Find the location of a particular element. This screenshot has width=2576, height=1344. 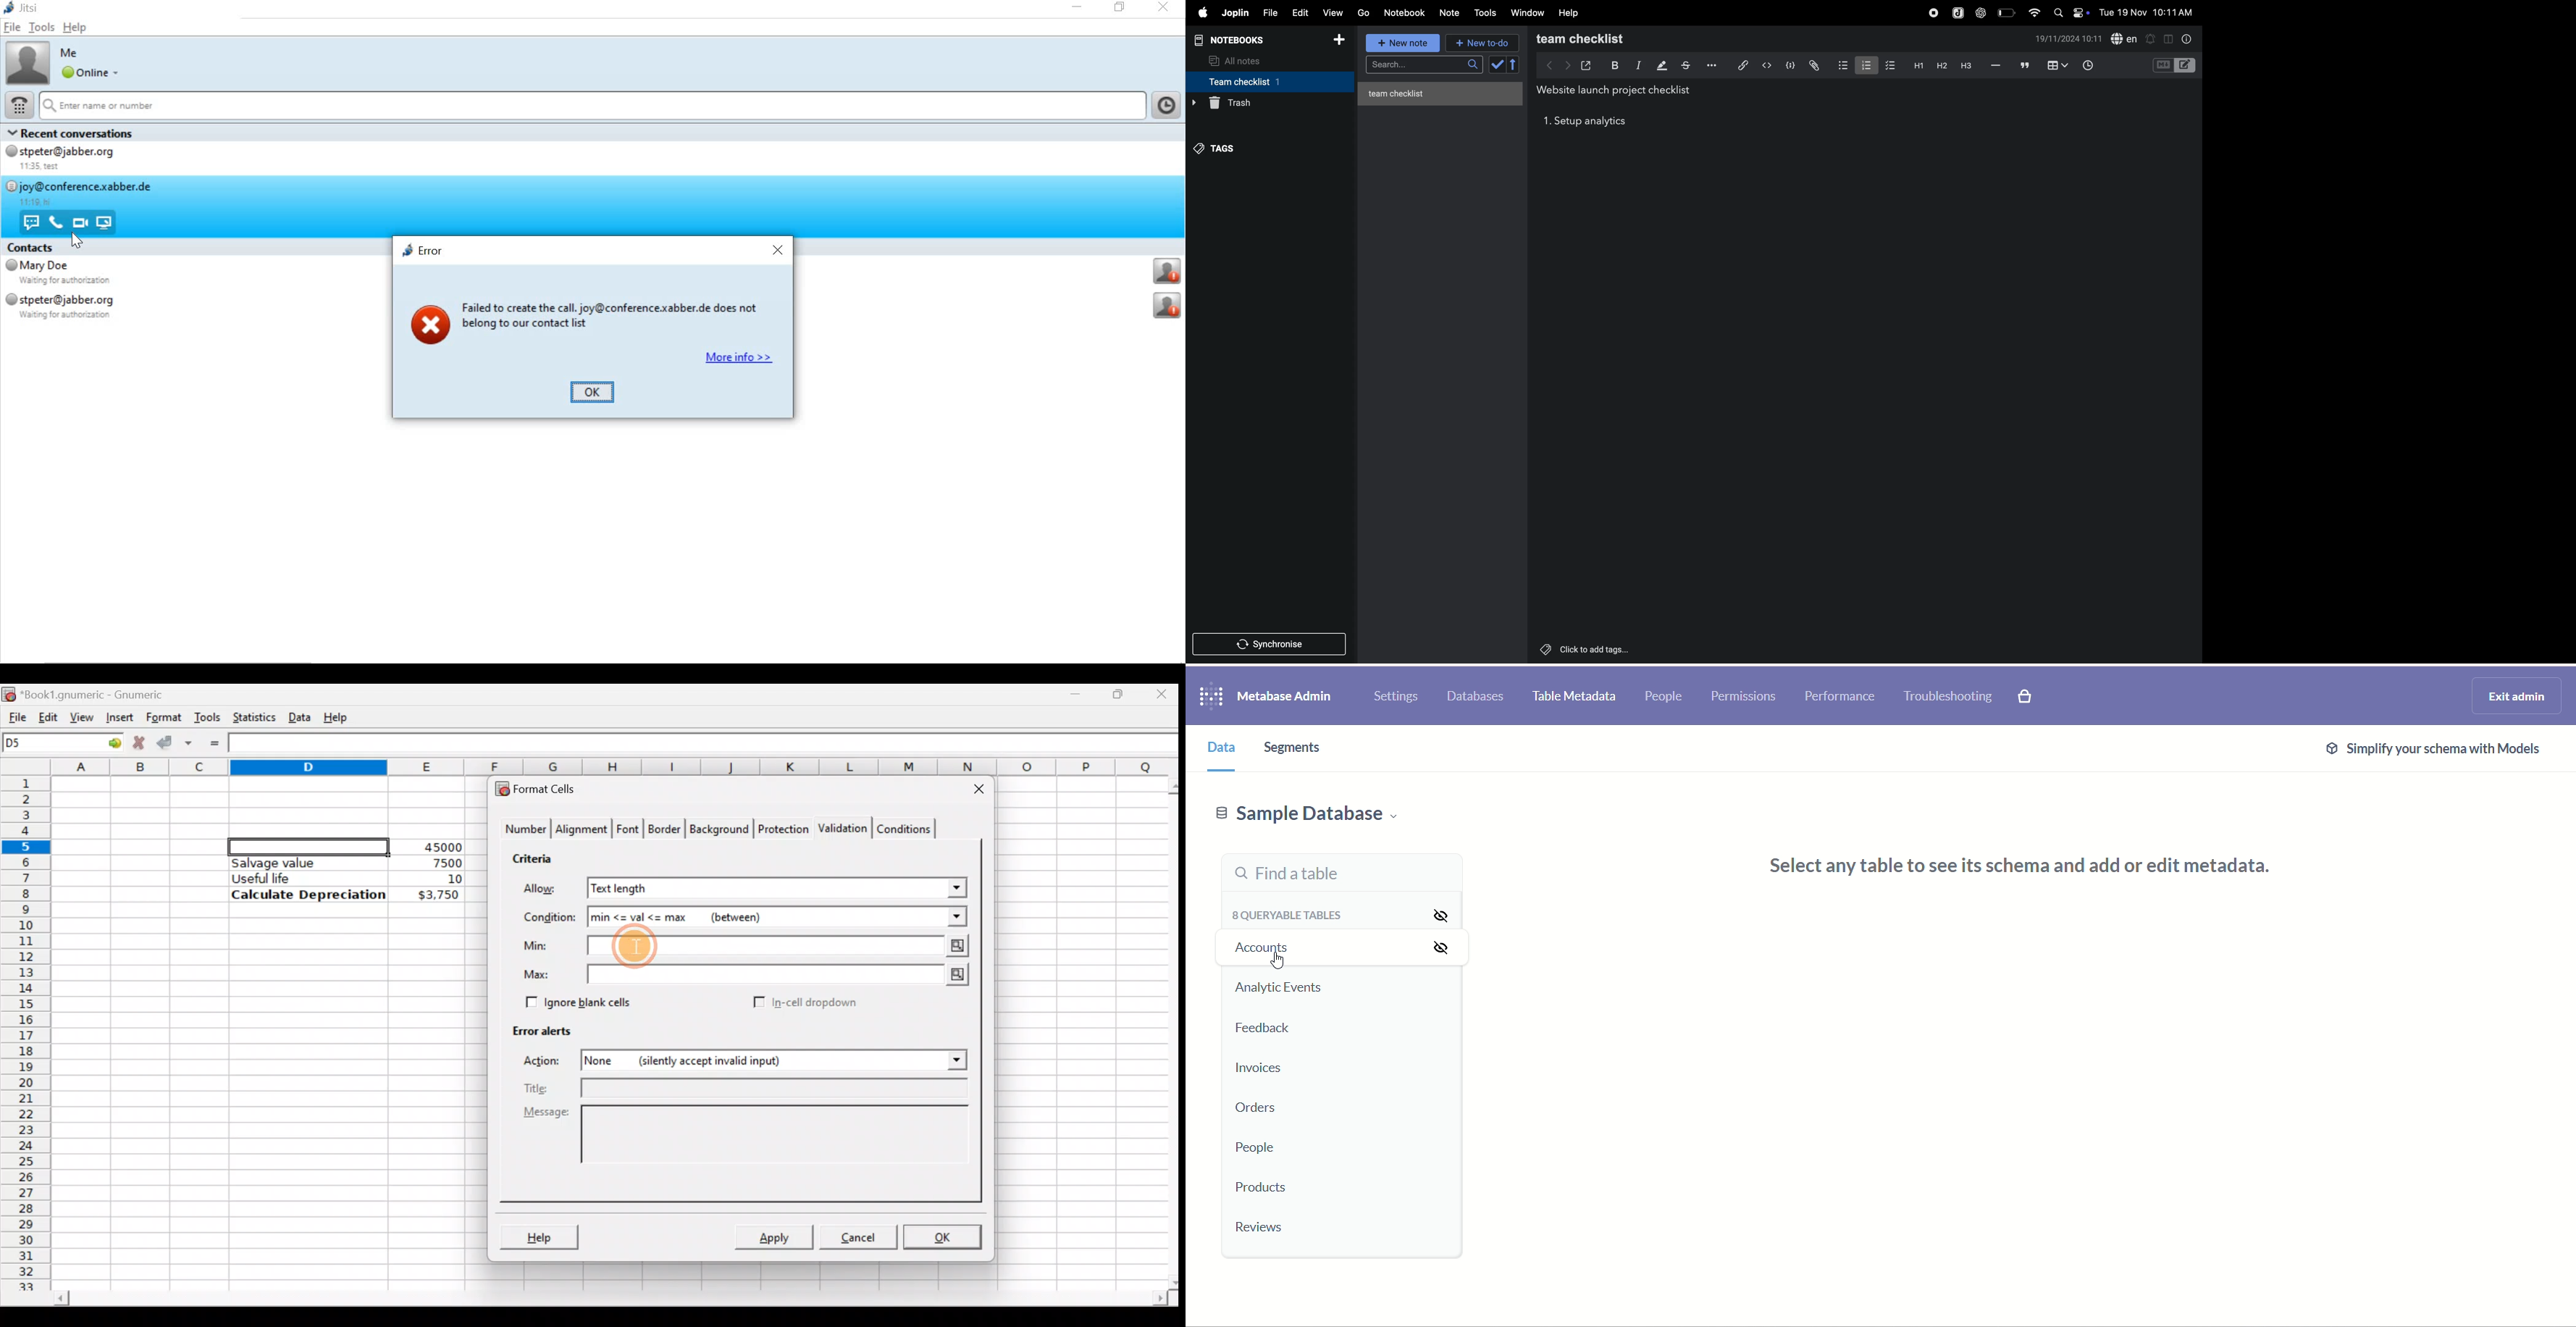

note is located at coordinates (1453, 11).